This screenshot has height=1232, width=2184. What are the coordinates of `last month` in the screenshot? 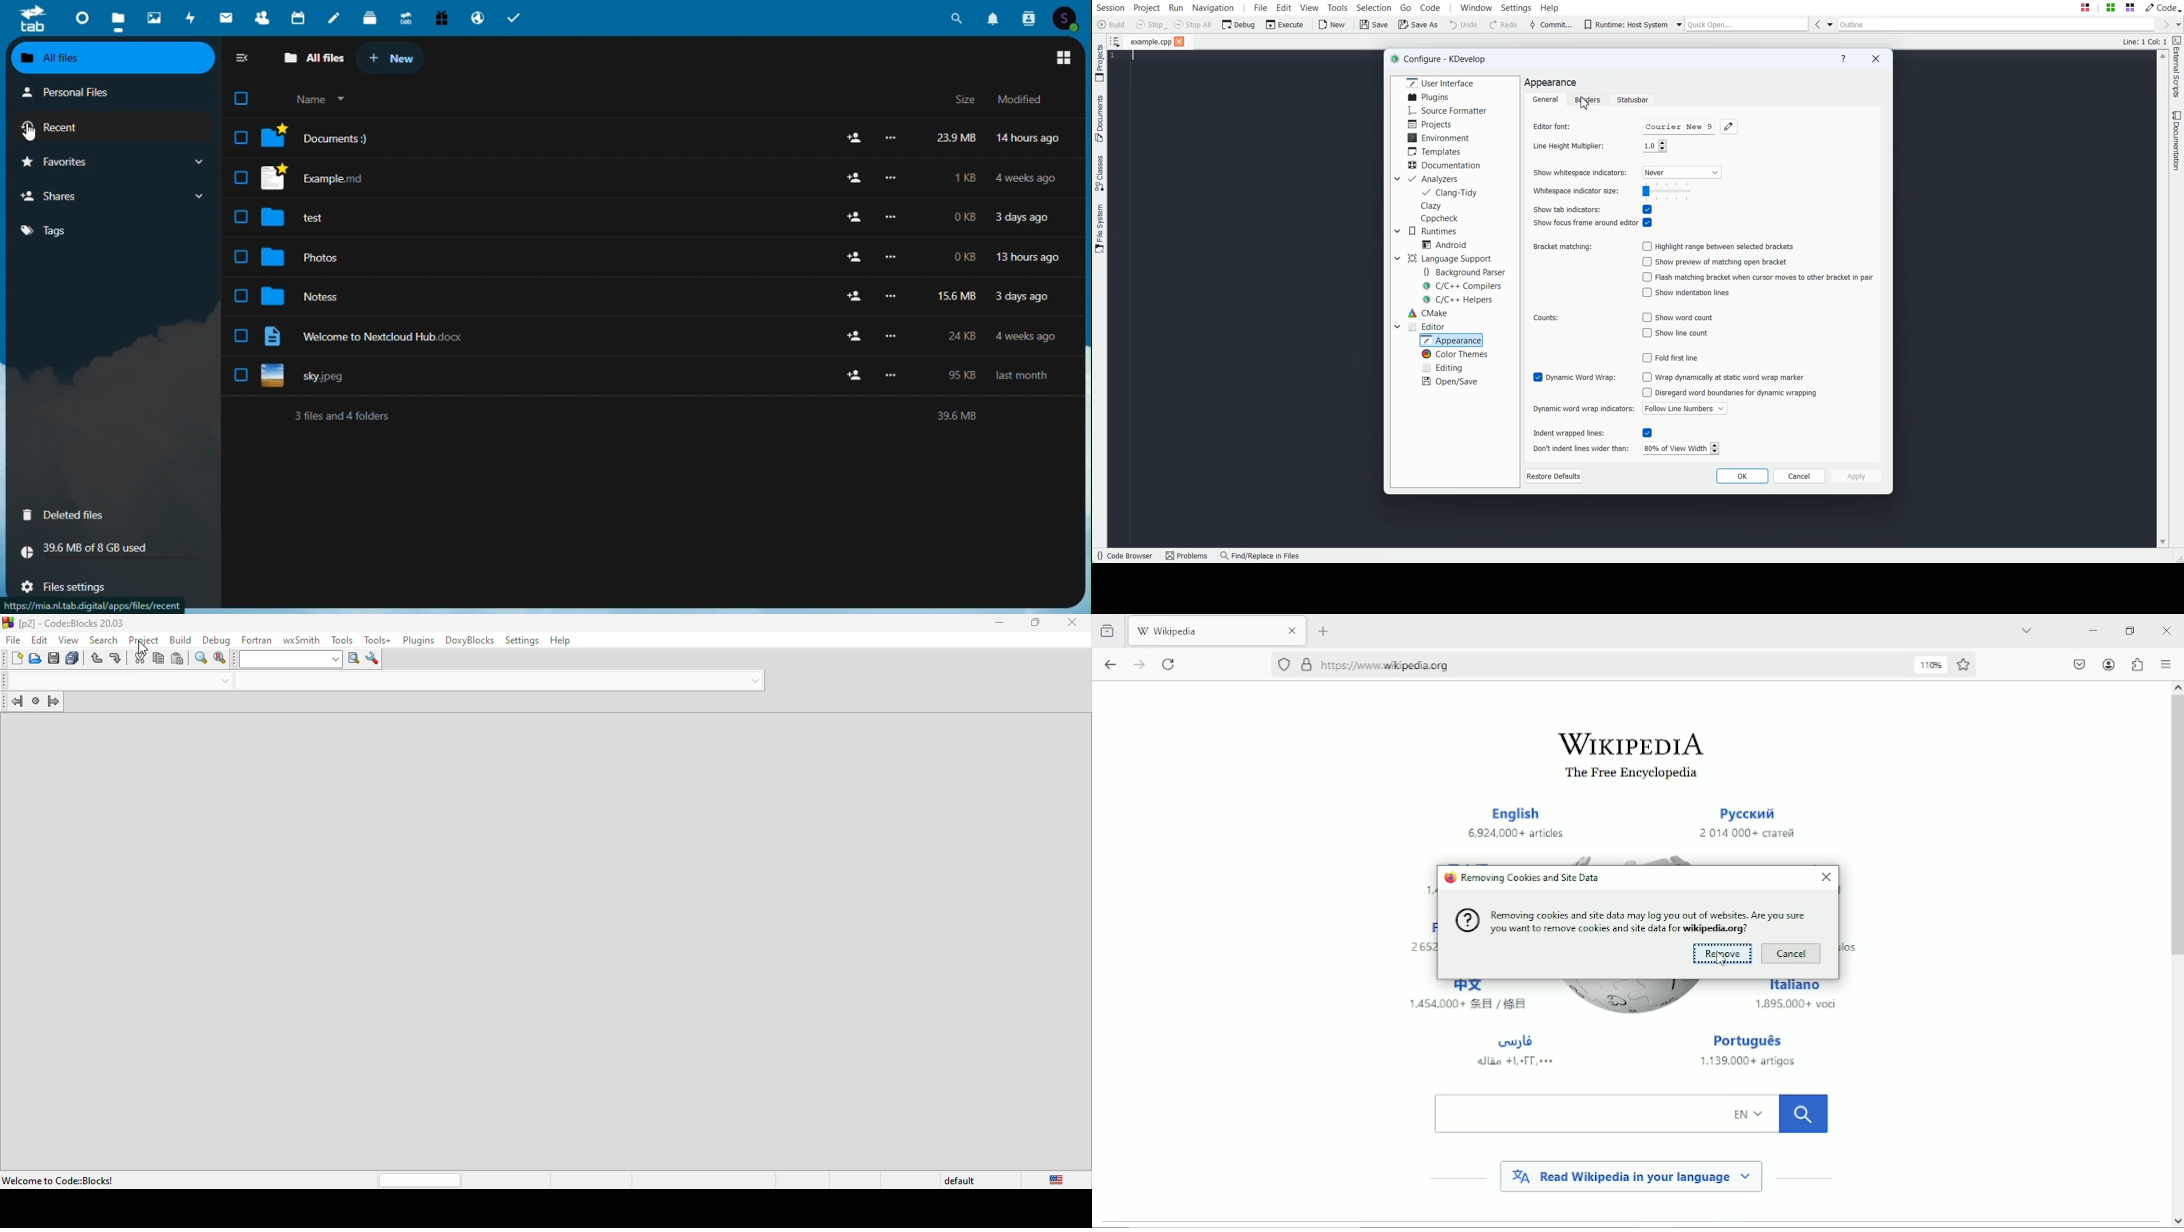 It's located at (1023, 376).